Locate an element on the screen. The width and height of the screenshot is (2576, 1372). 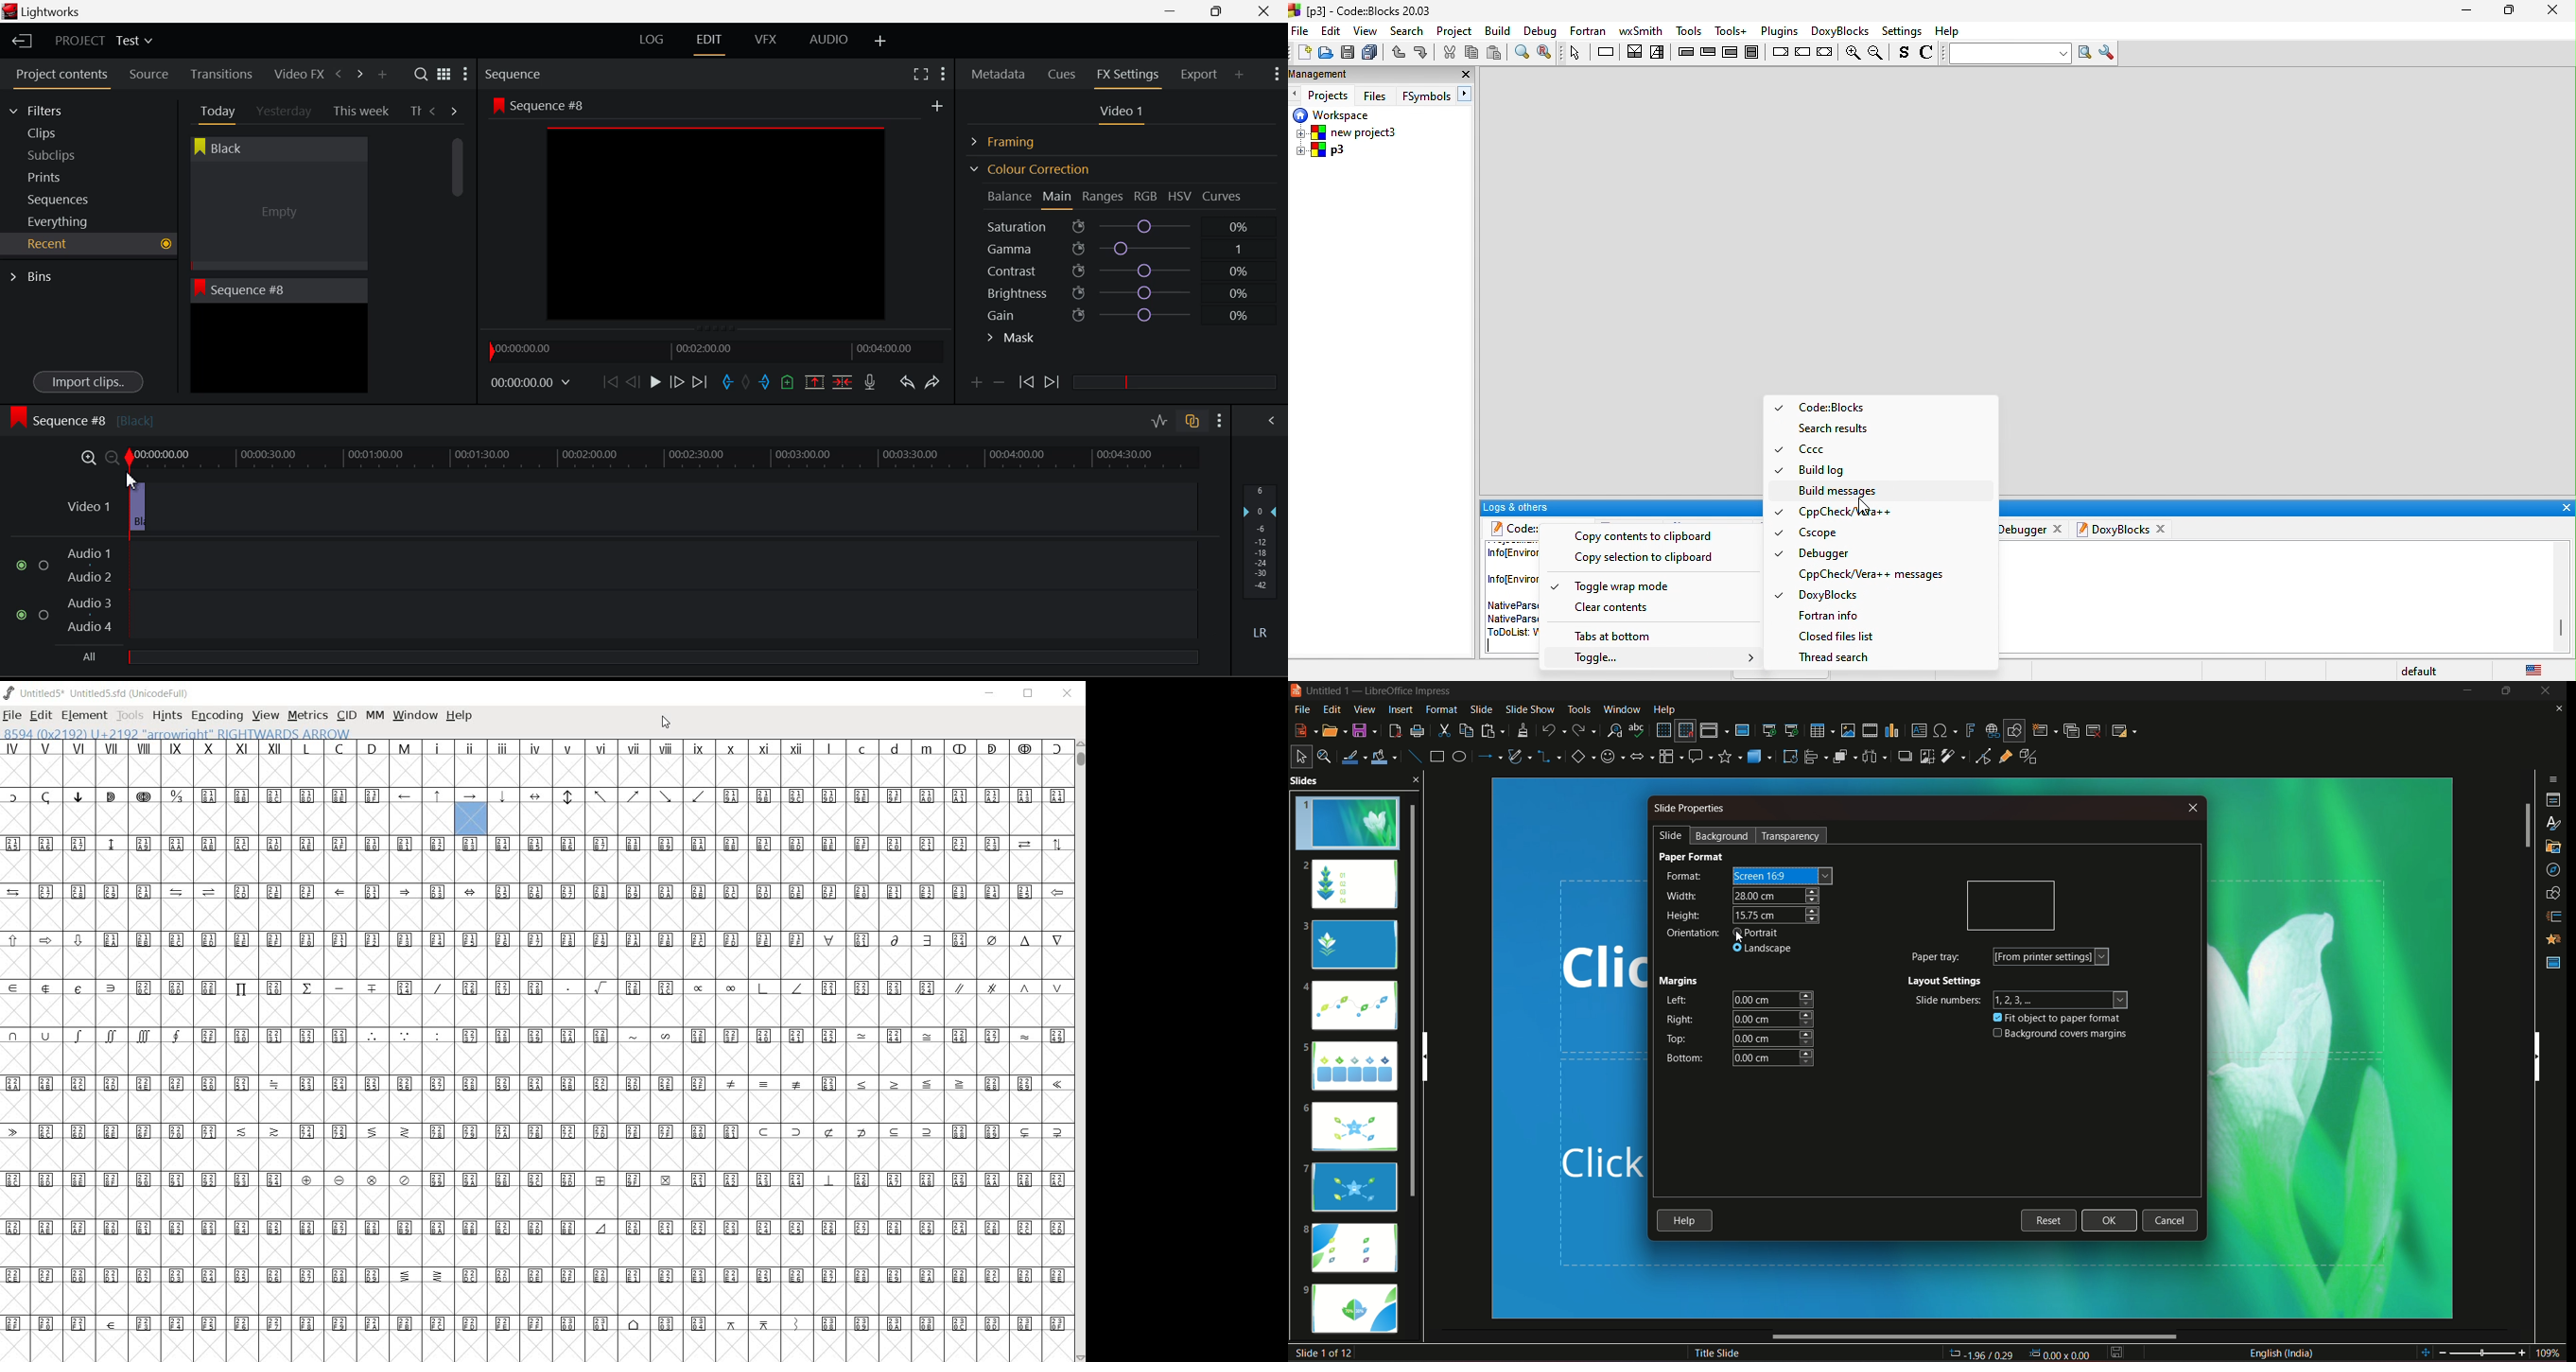
Mark In is located at coordinates (729, 383).